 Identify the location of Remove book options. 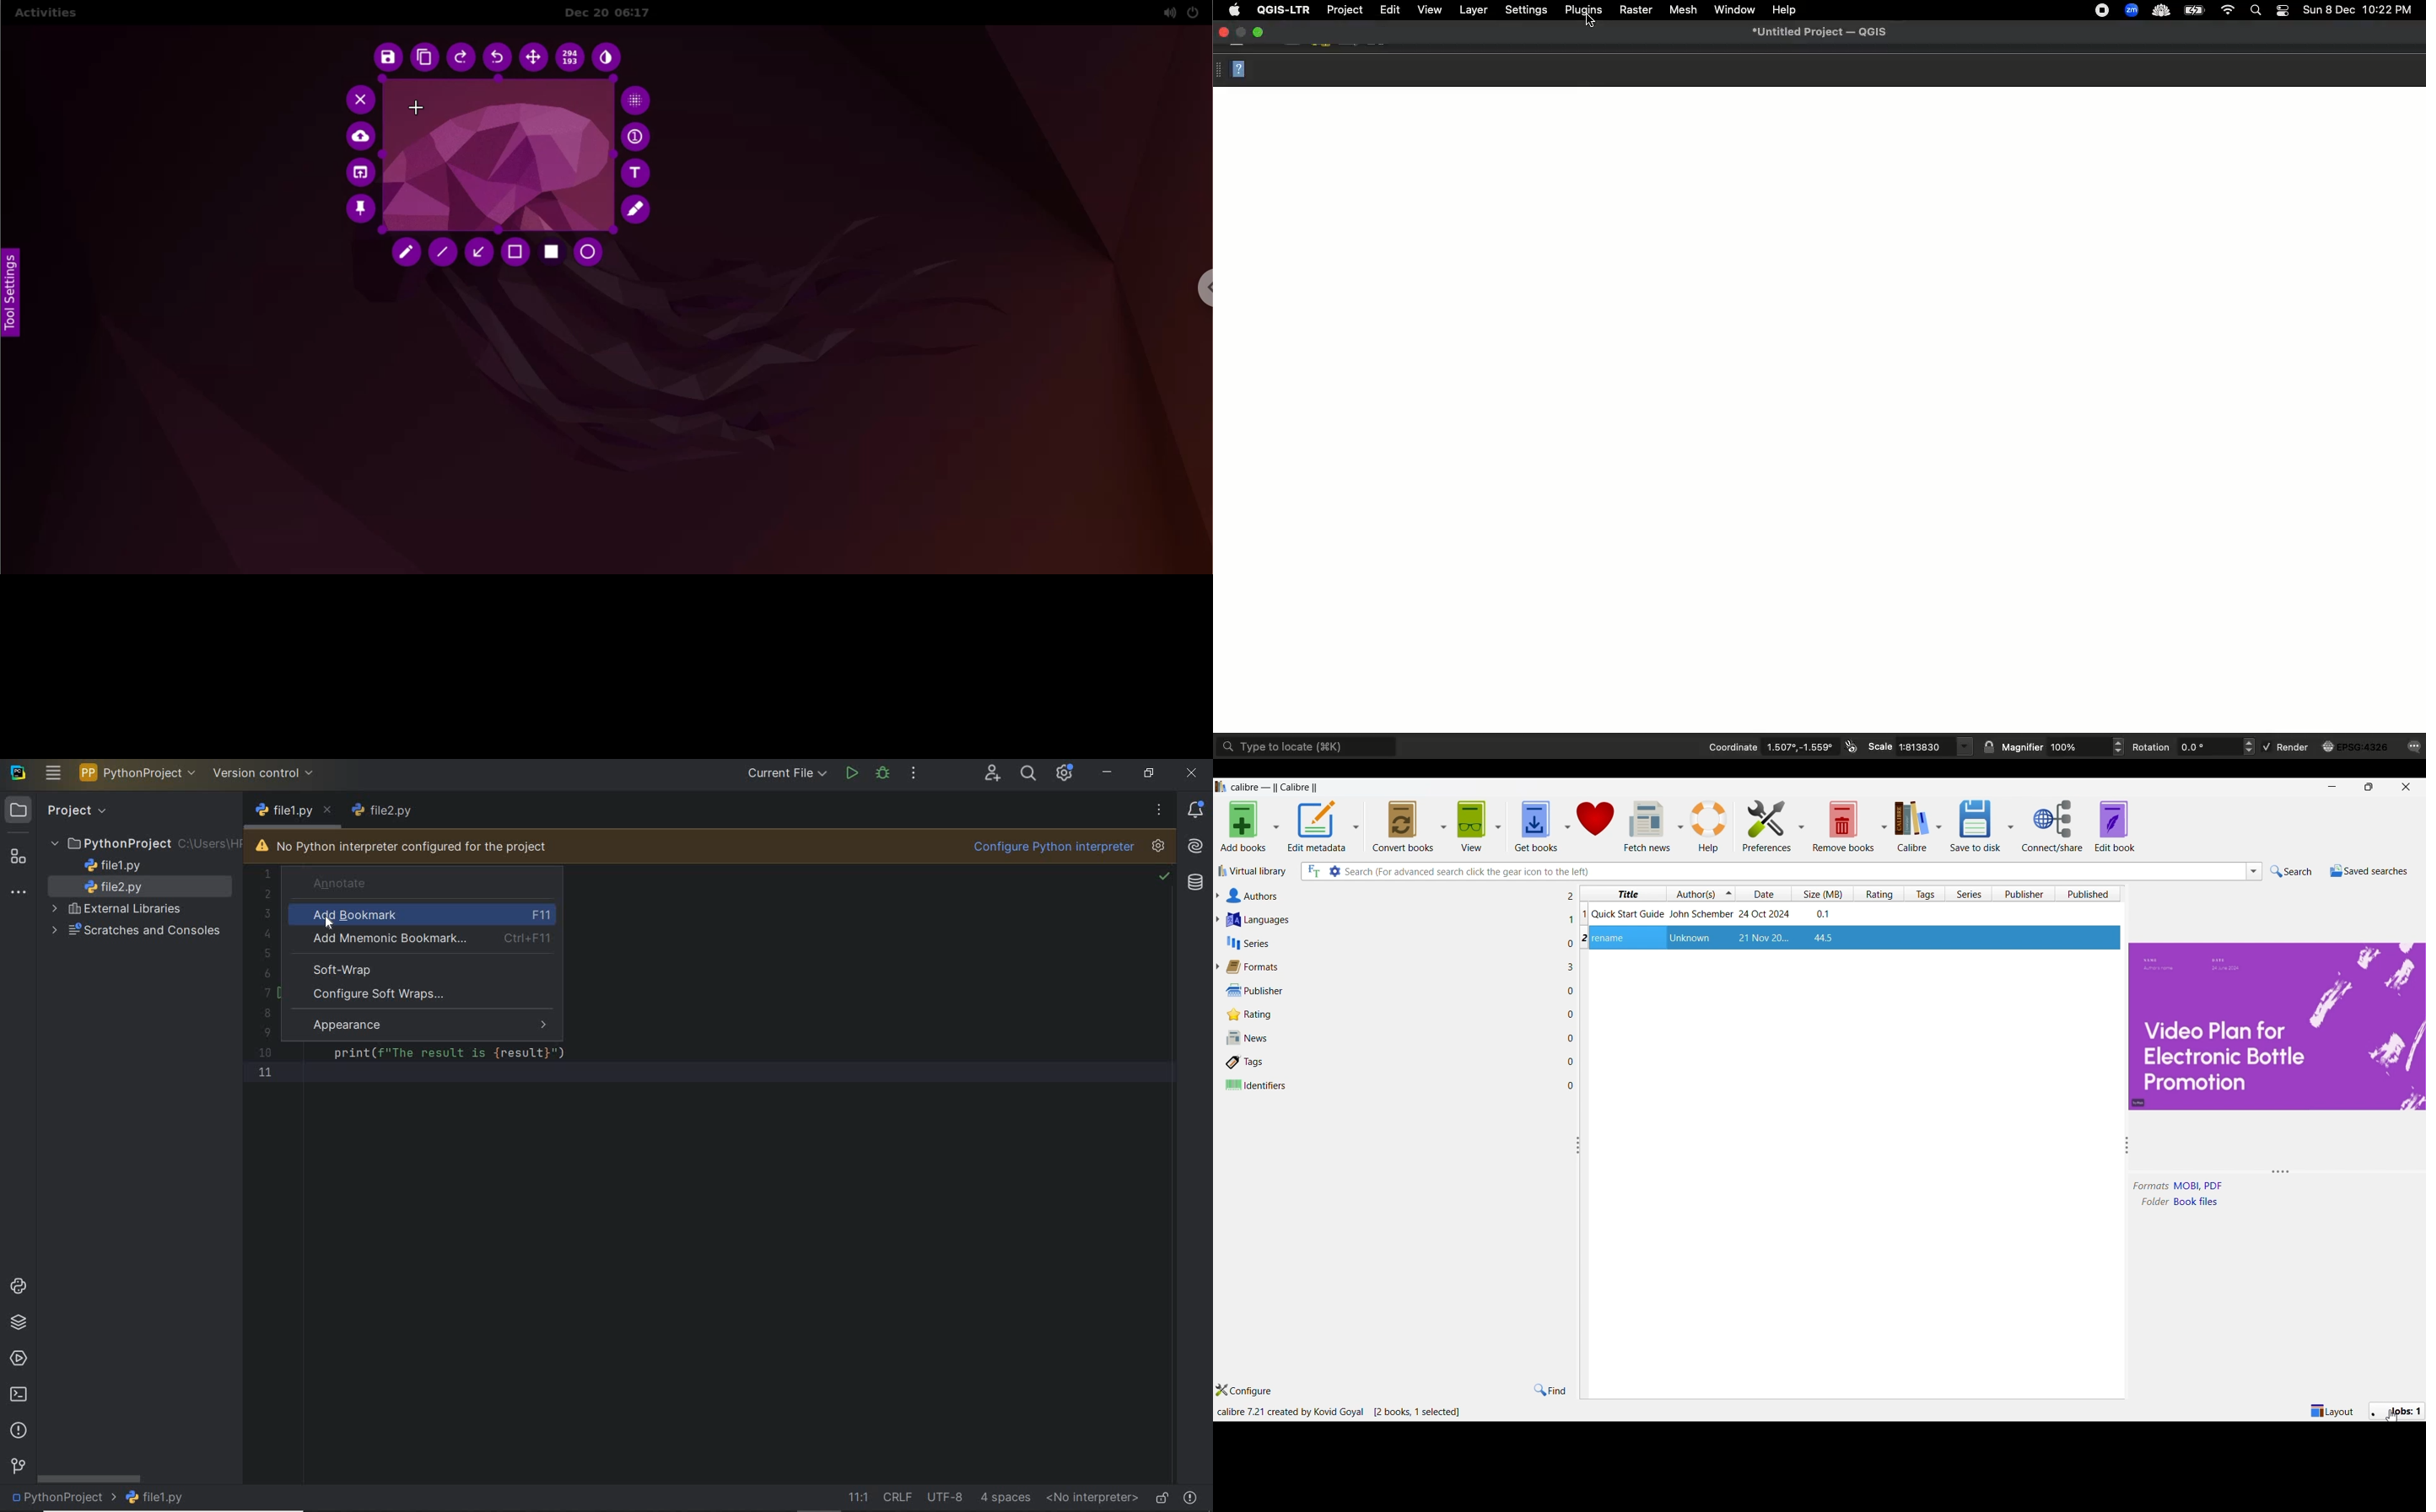
(1883, 827).